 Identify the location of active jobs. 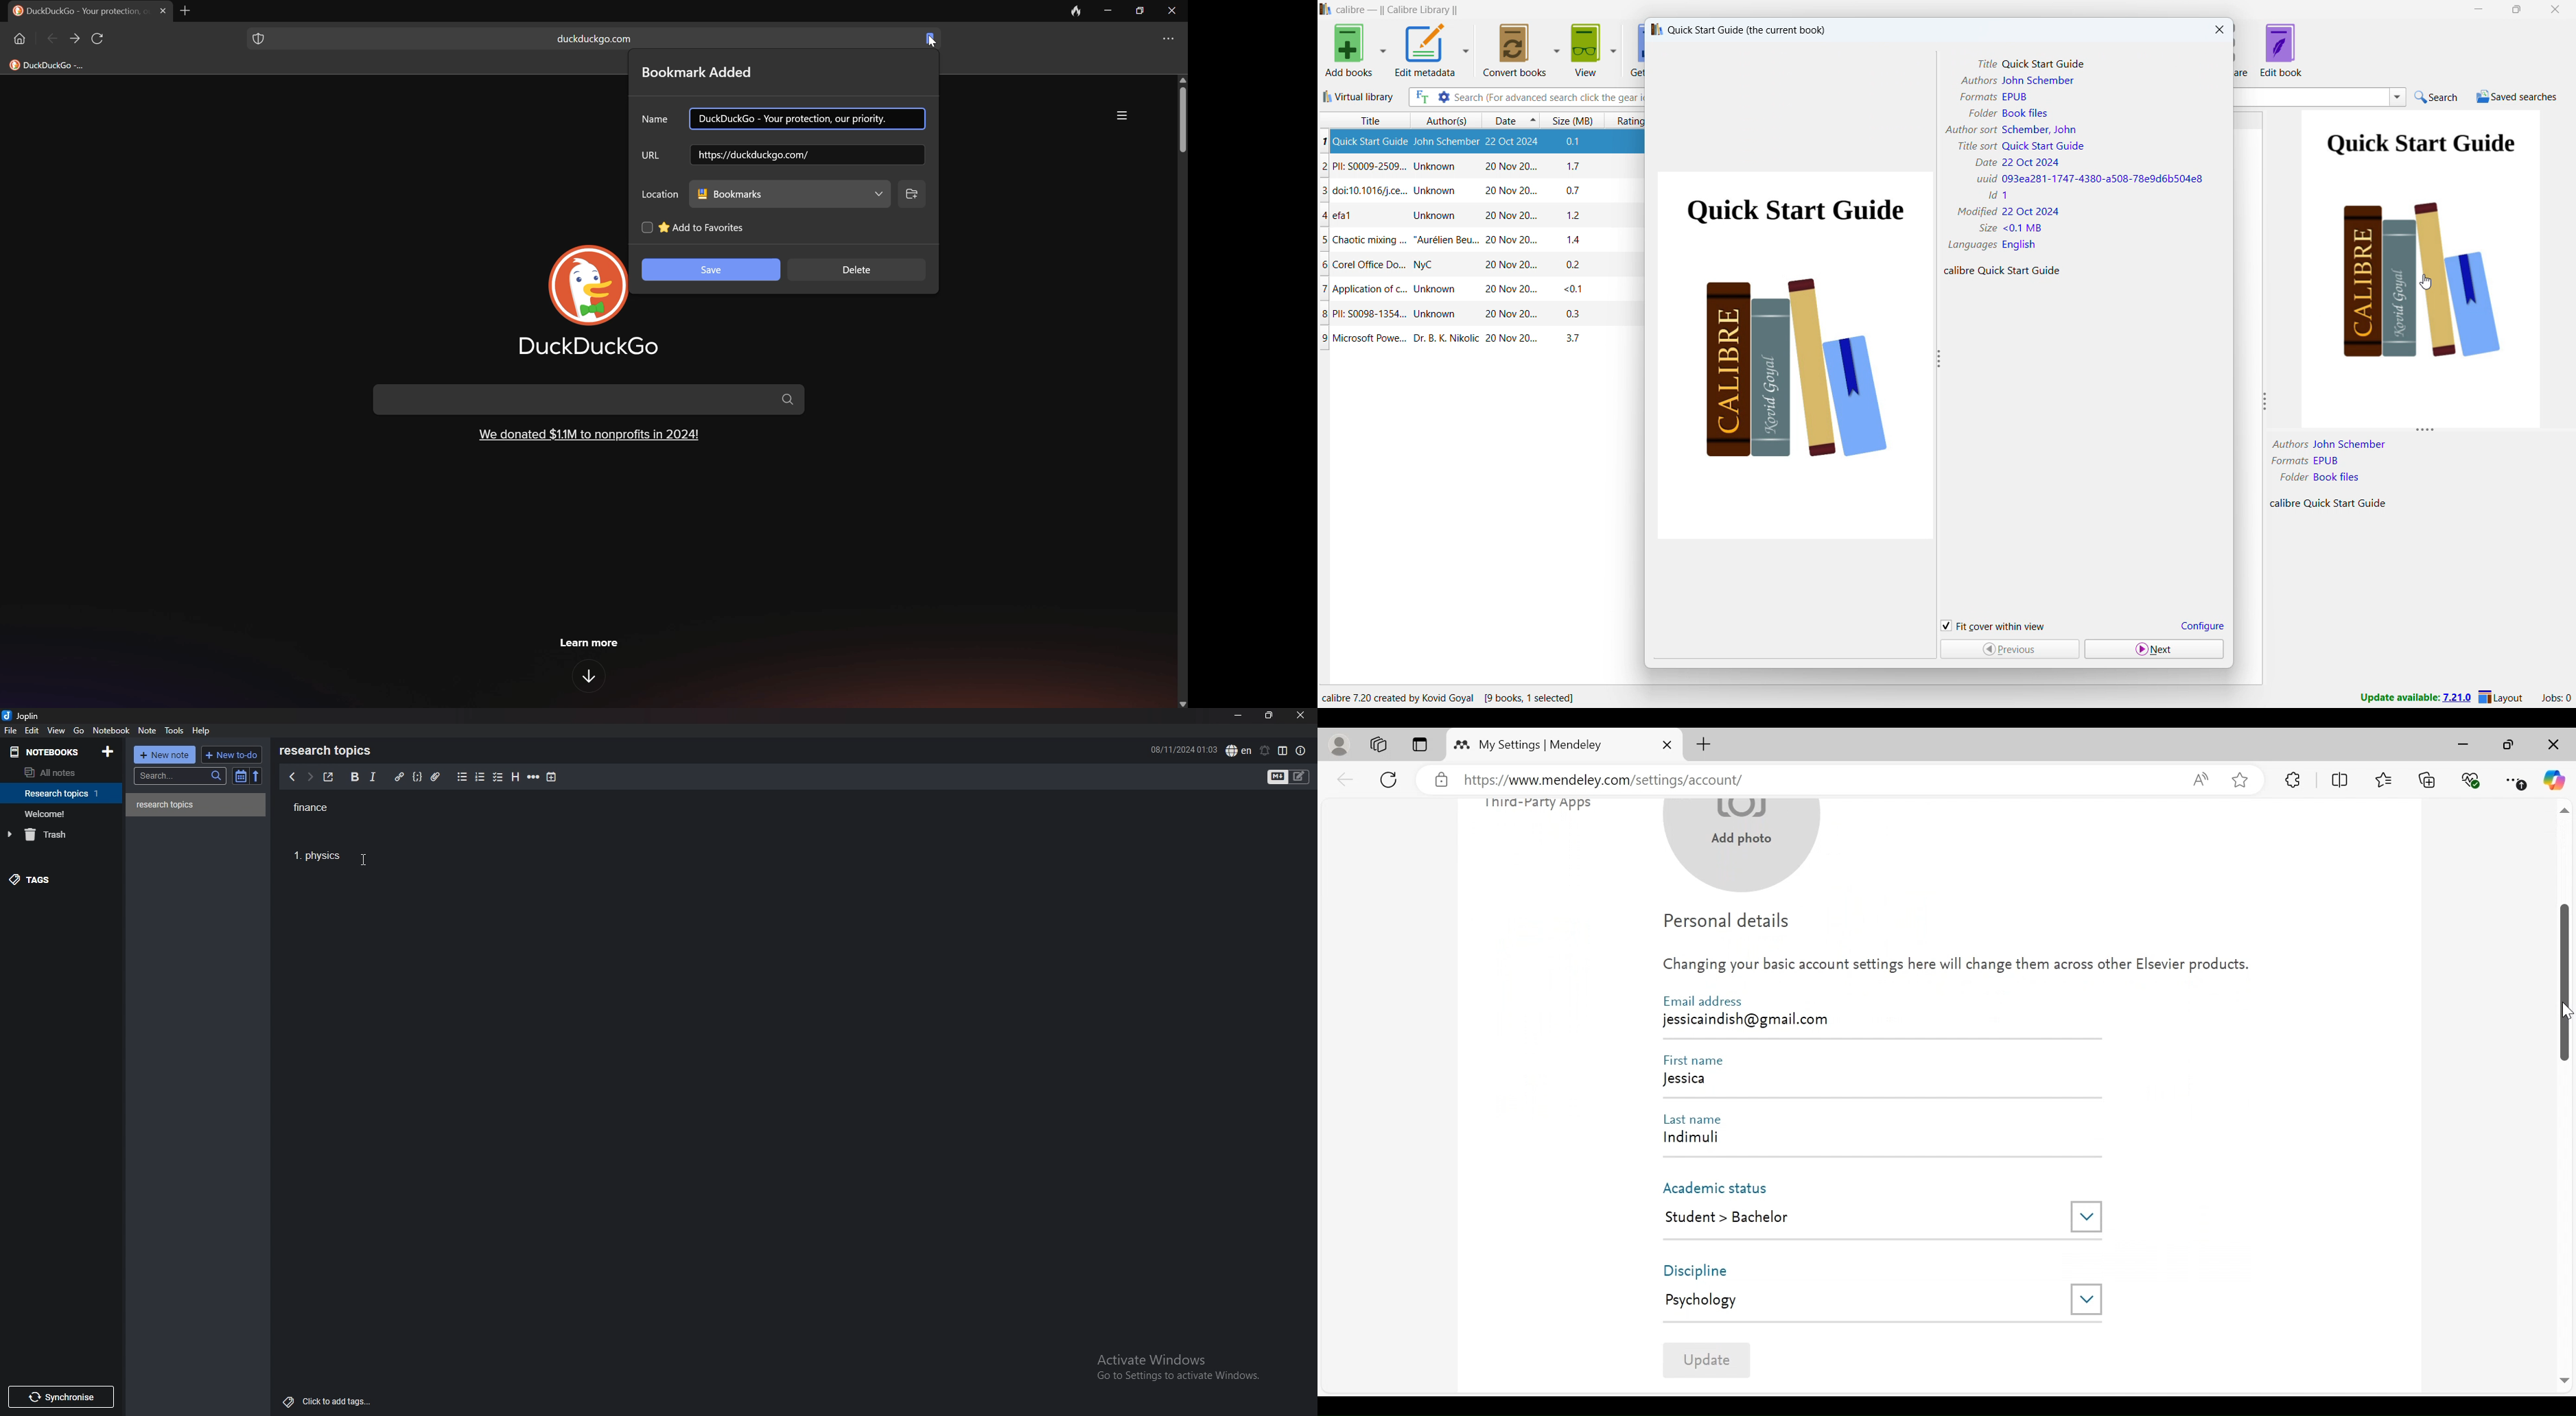
(2556, 699).